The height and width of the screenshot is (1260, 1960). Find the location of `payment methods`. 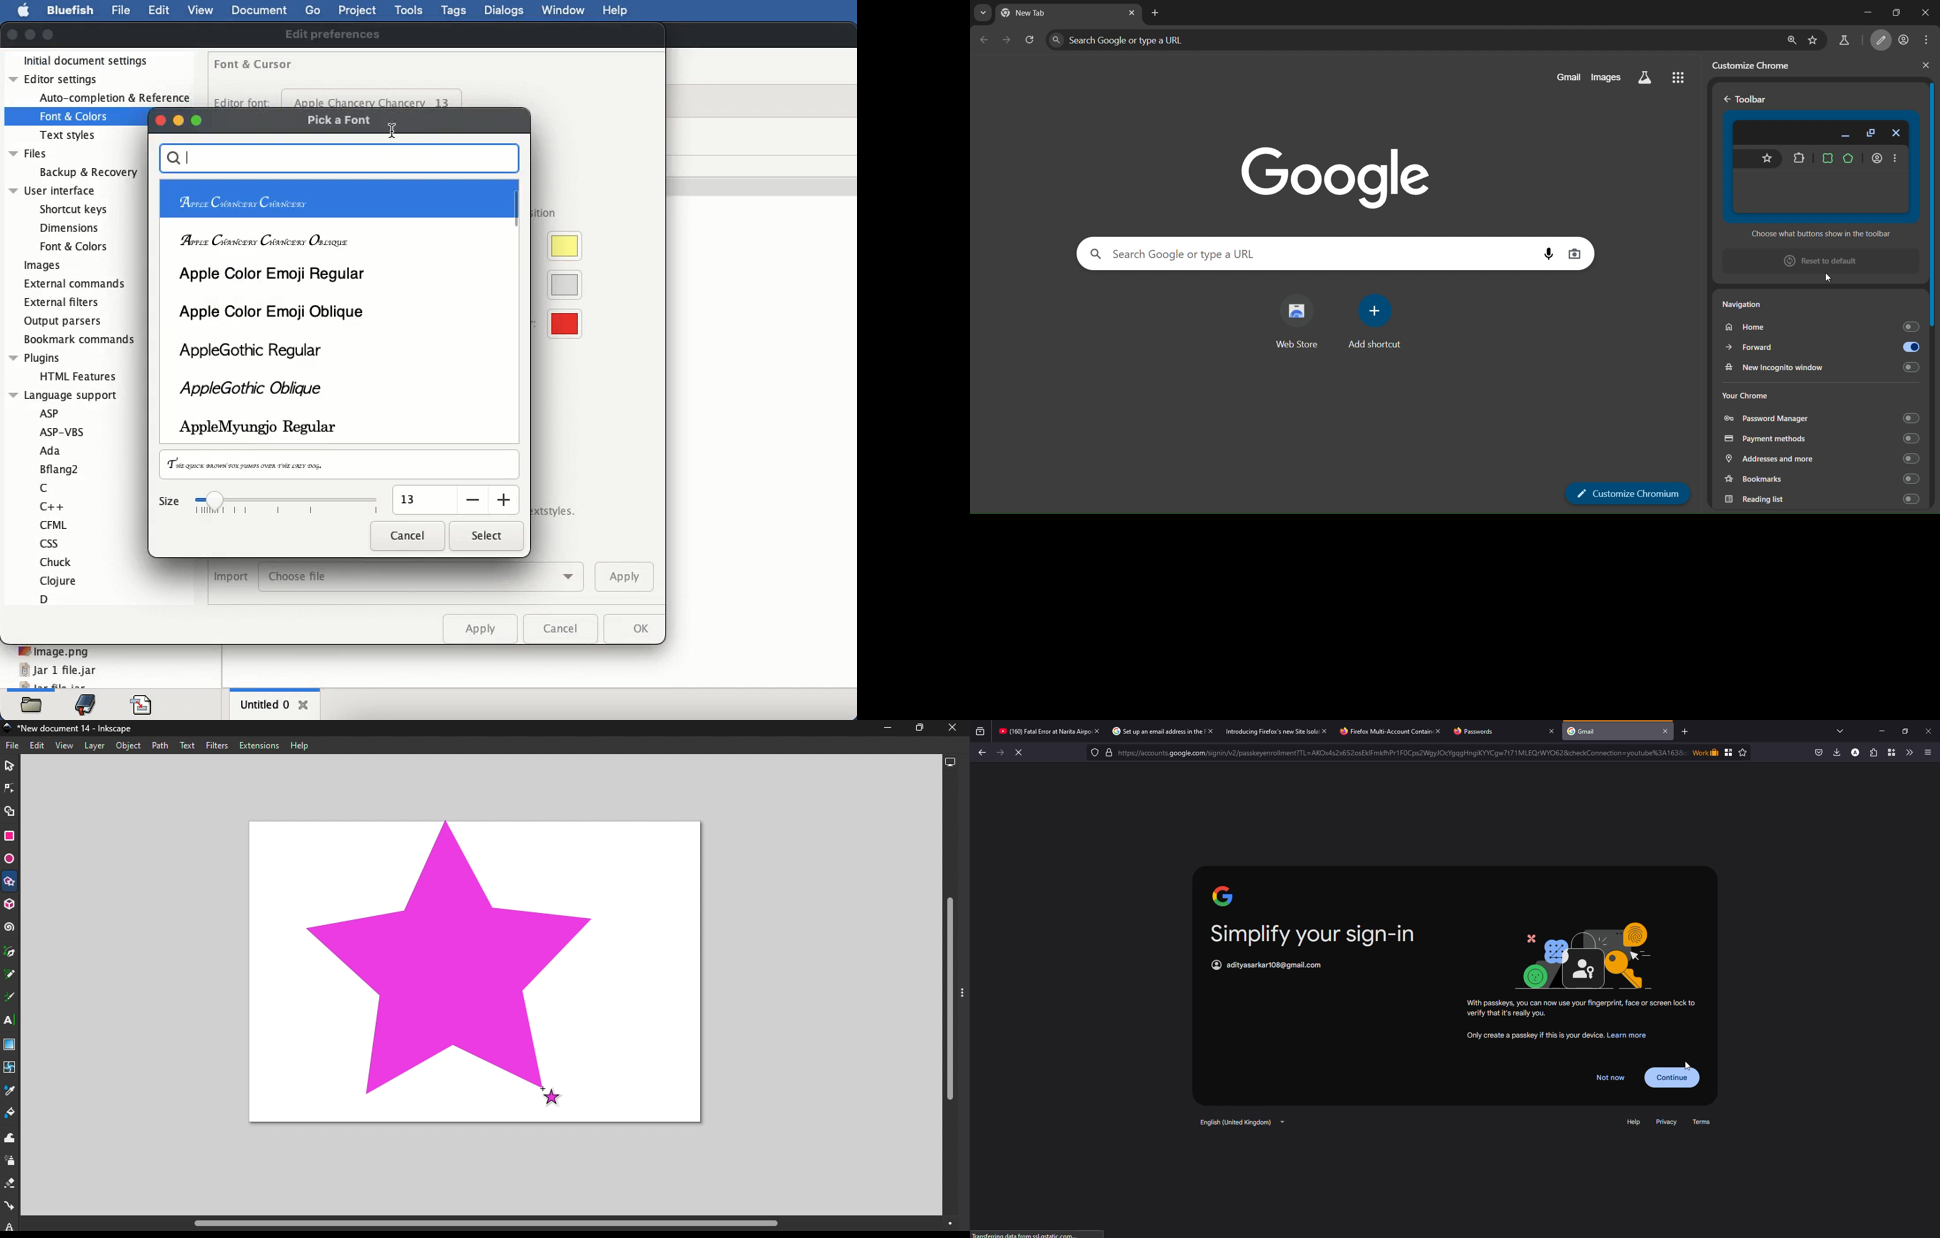

payment methods is located at coordinates (1819, 439).